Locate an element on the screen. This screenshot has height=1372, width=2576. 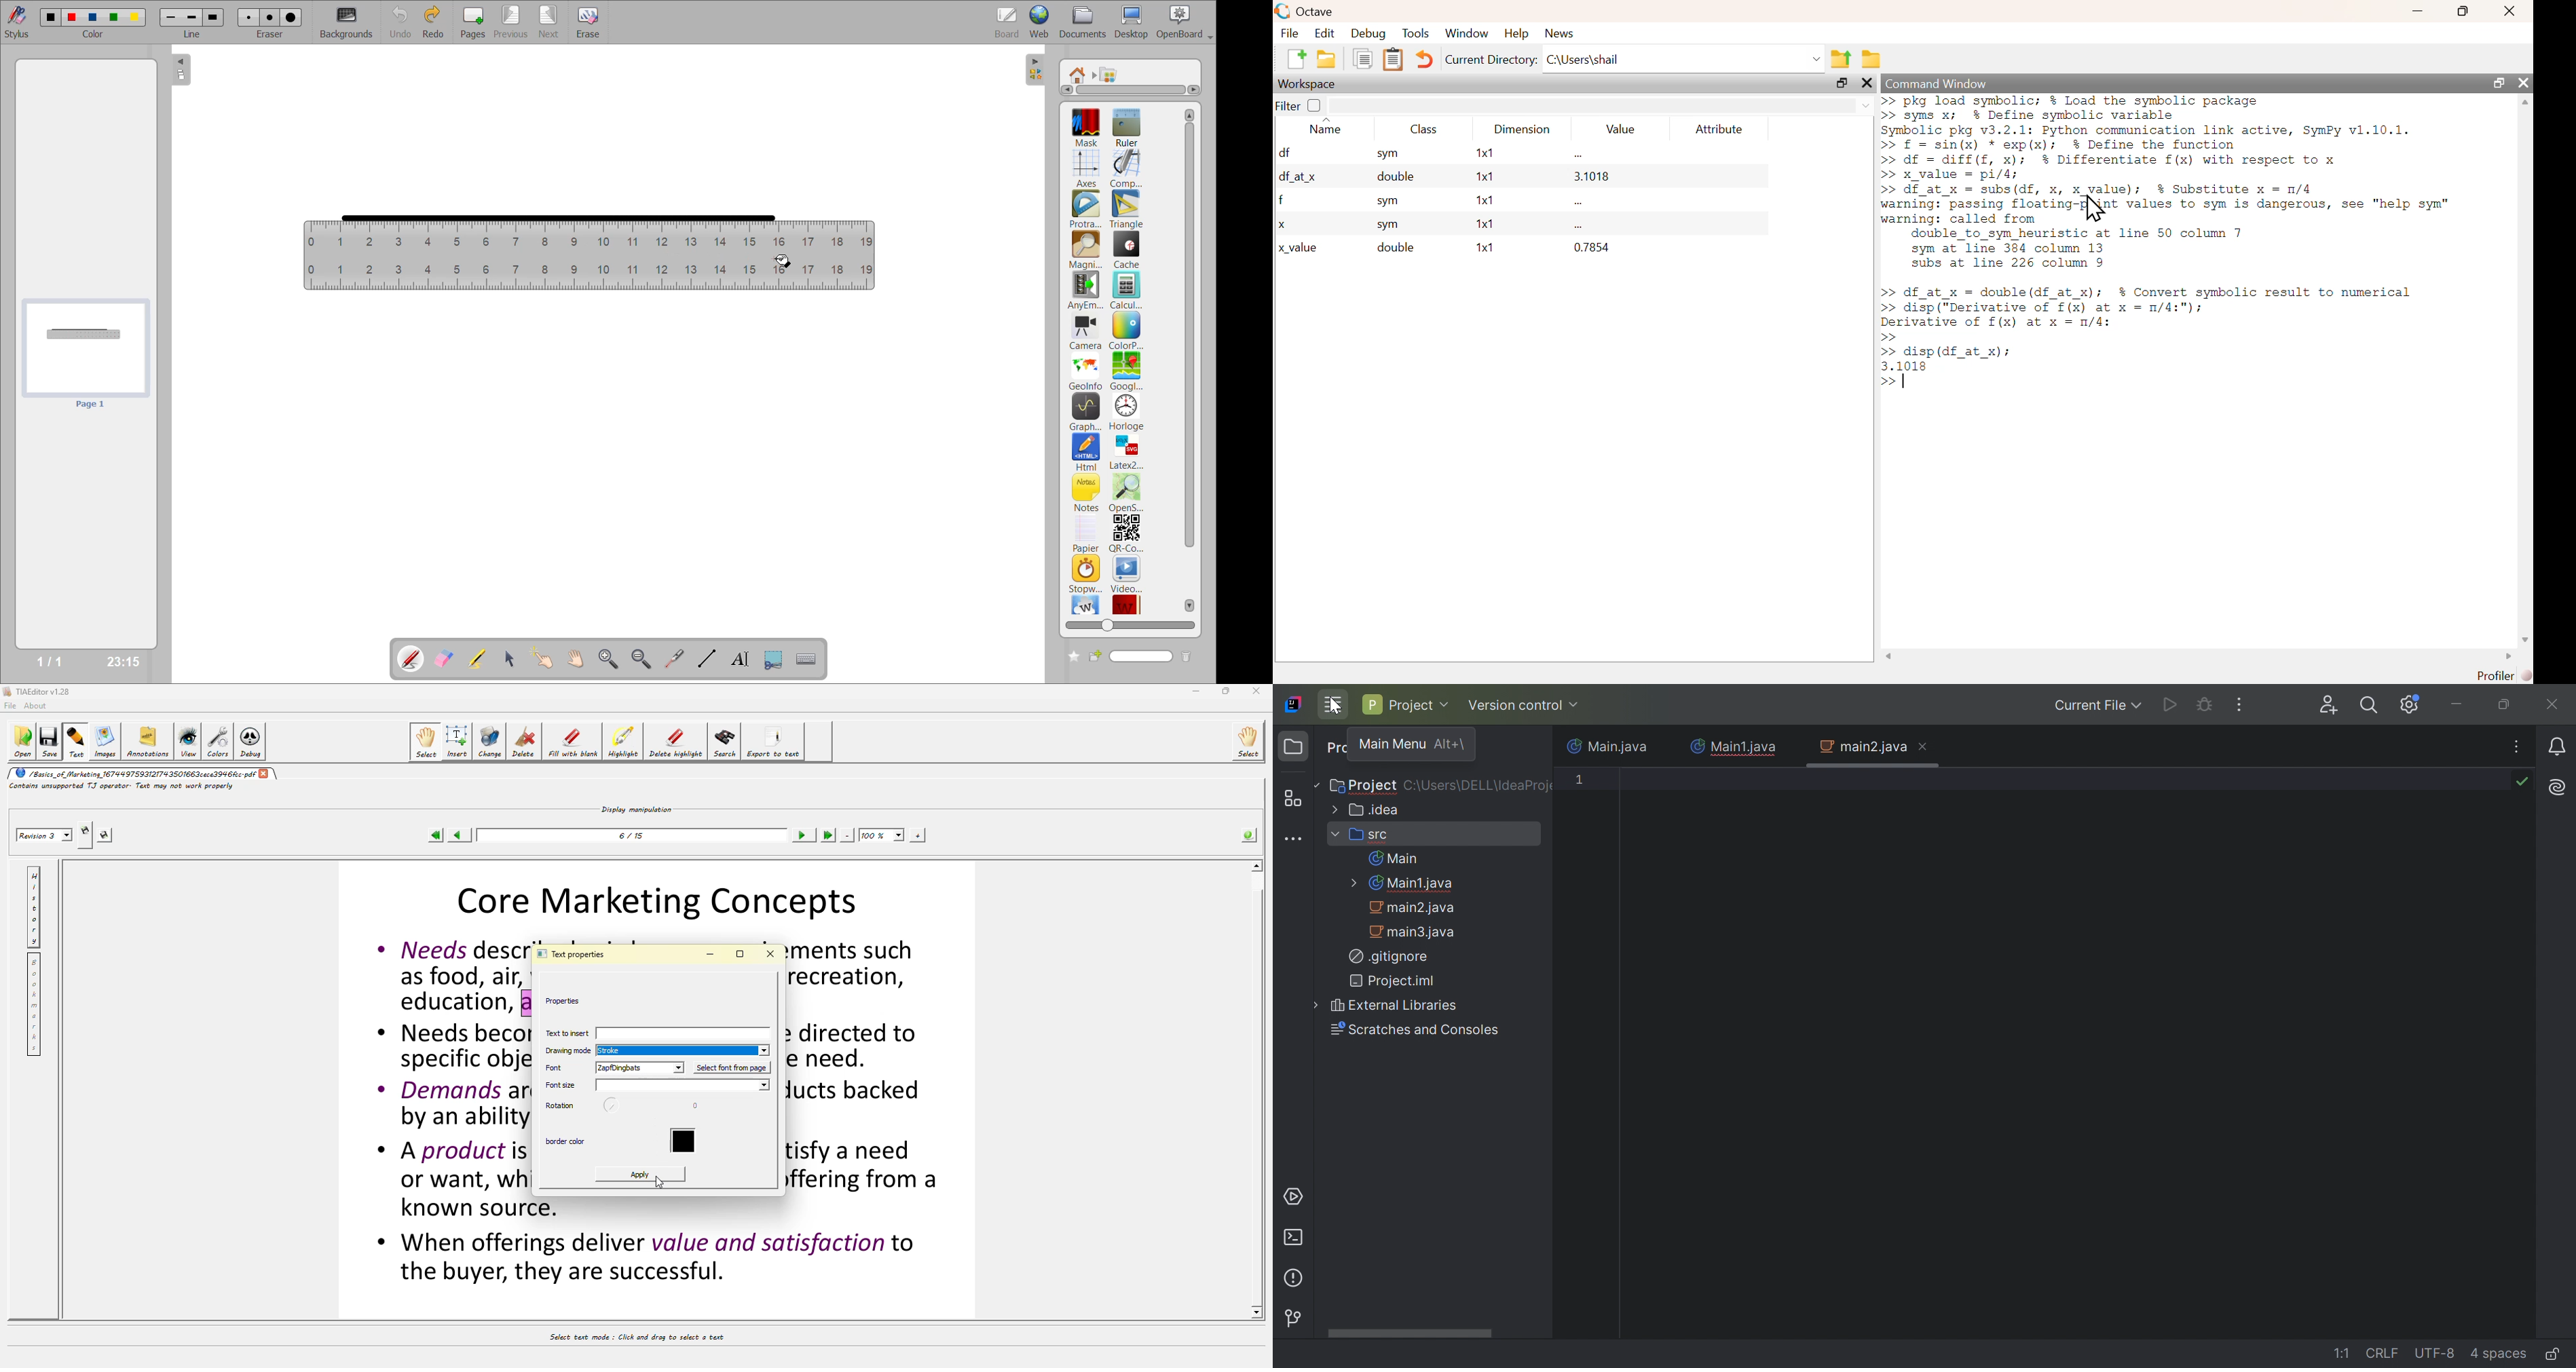
googlemaps is located at coordinates (1125, 371).